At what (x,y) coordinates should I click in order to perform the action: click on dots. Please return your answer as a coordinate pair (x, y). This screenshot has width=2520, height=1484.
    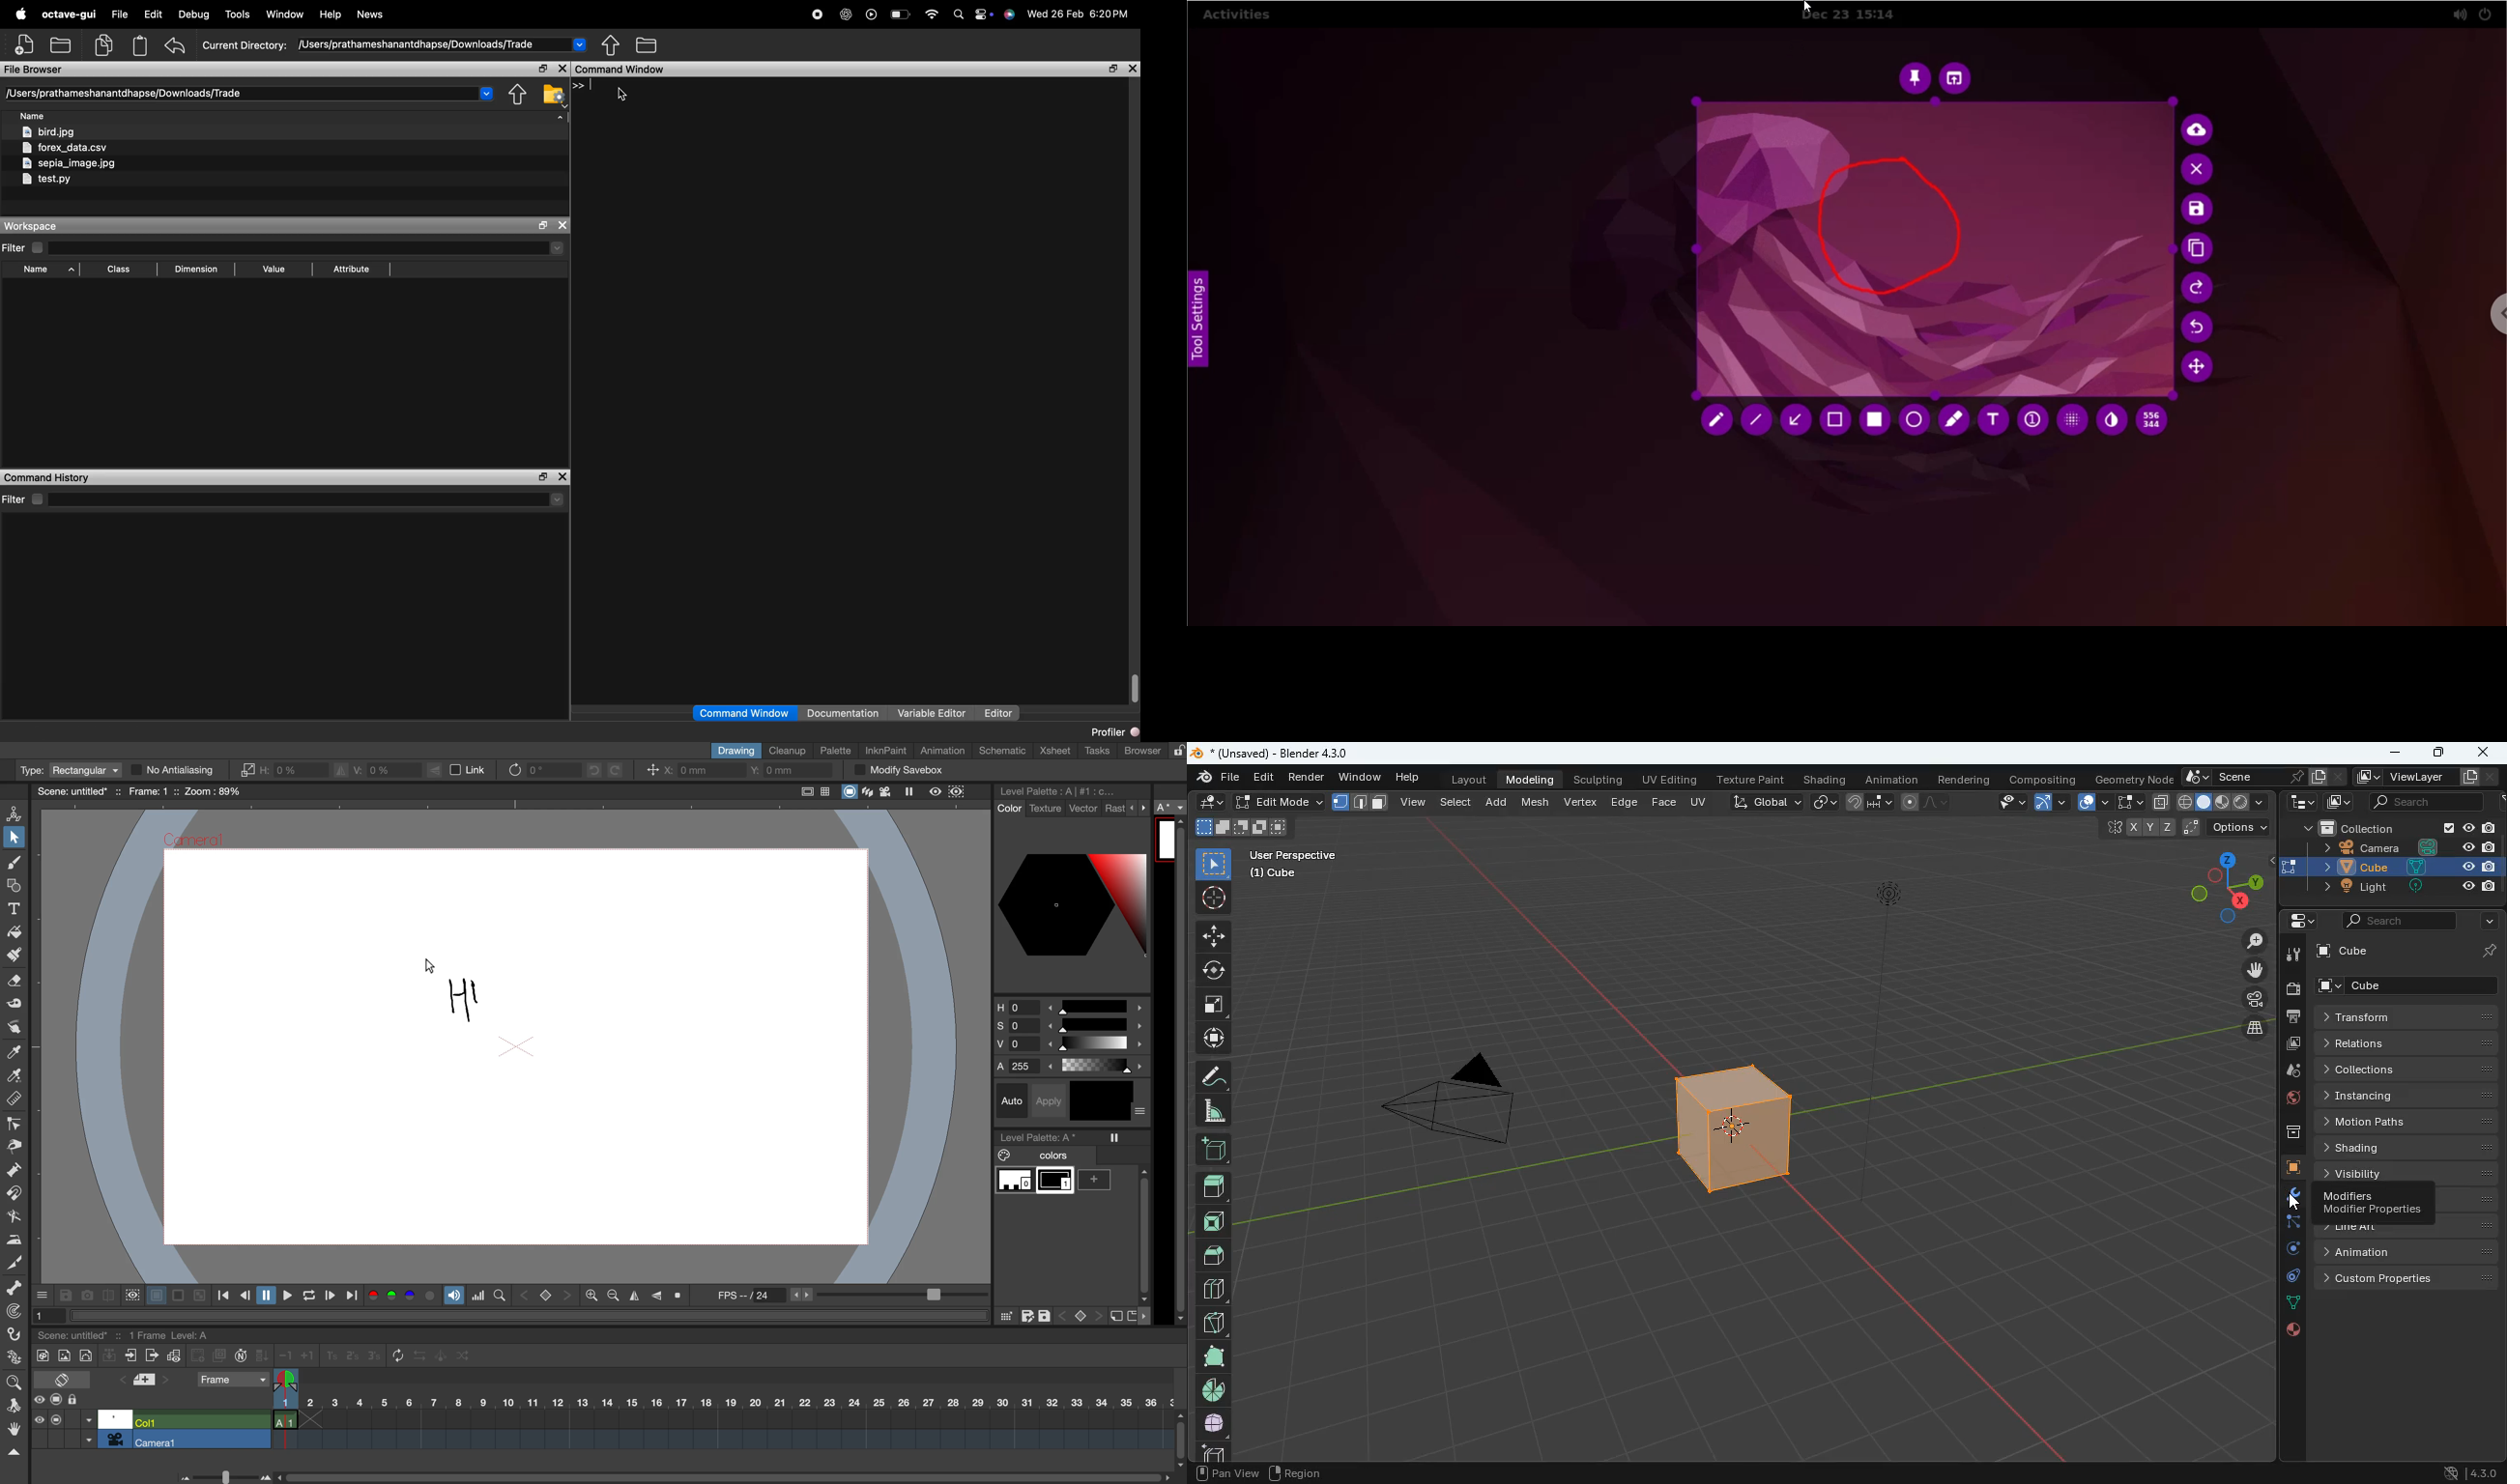
    Looking at the image, I should click on (2290, 1304).